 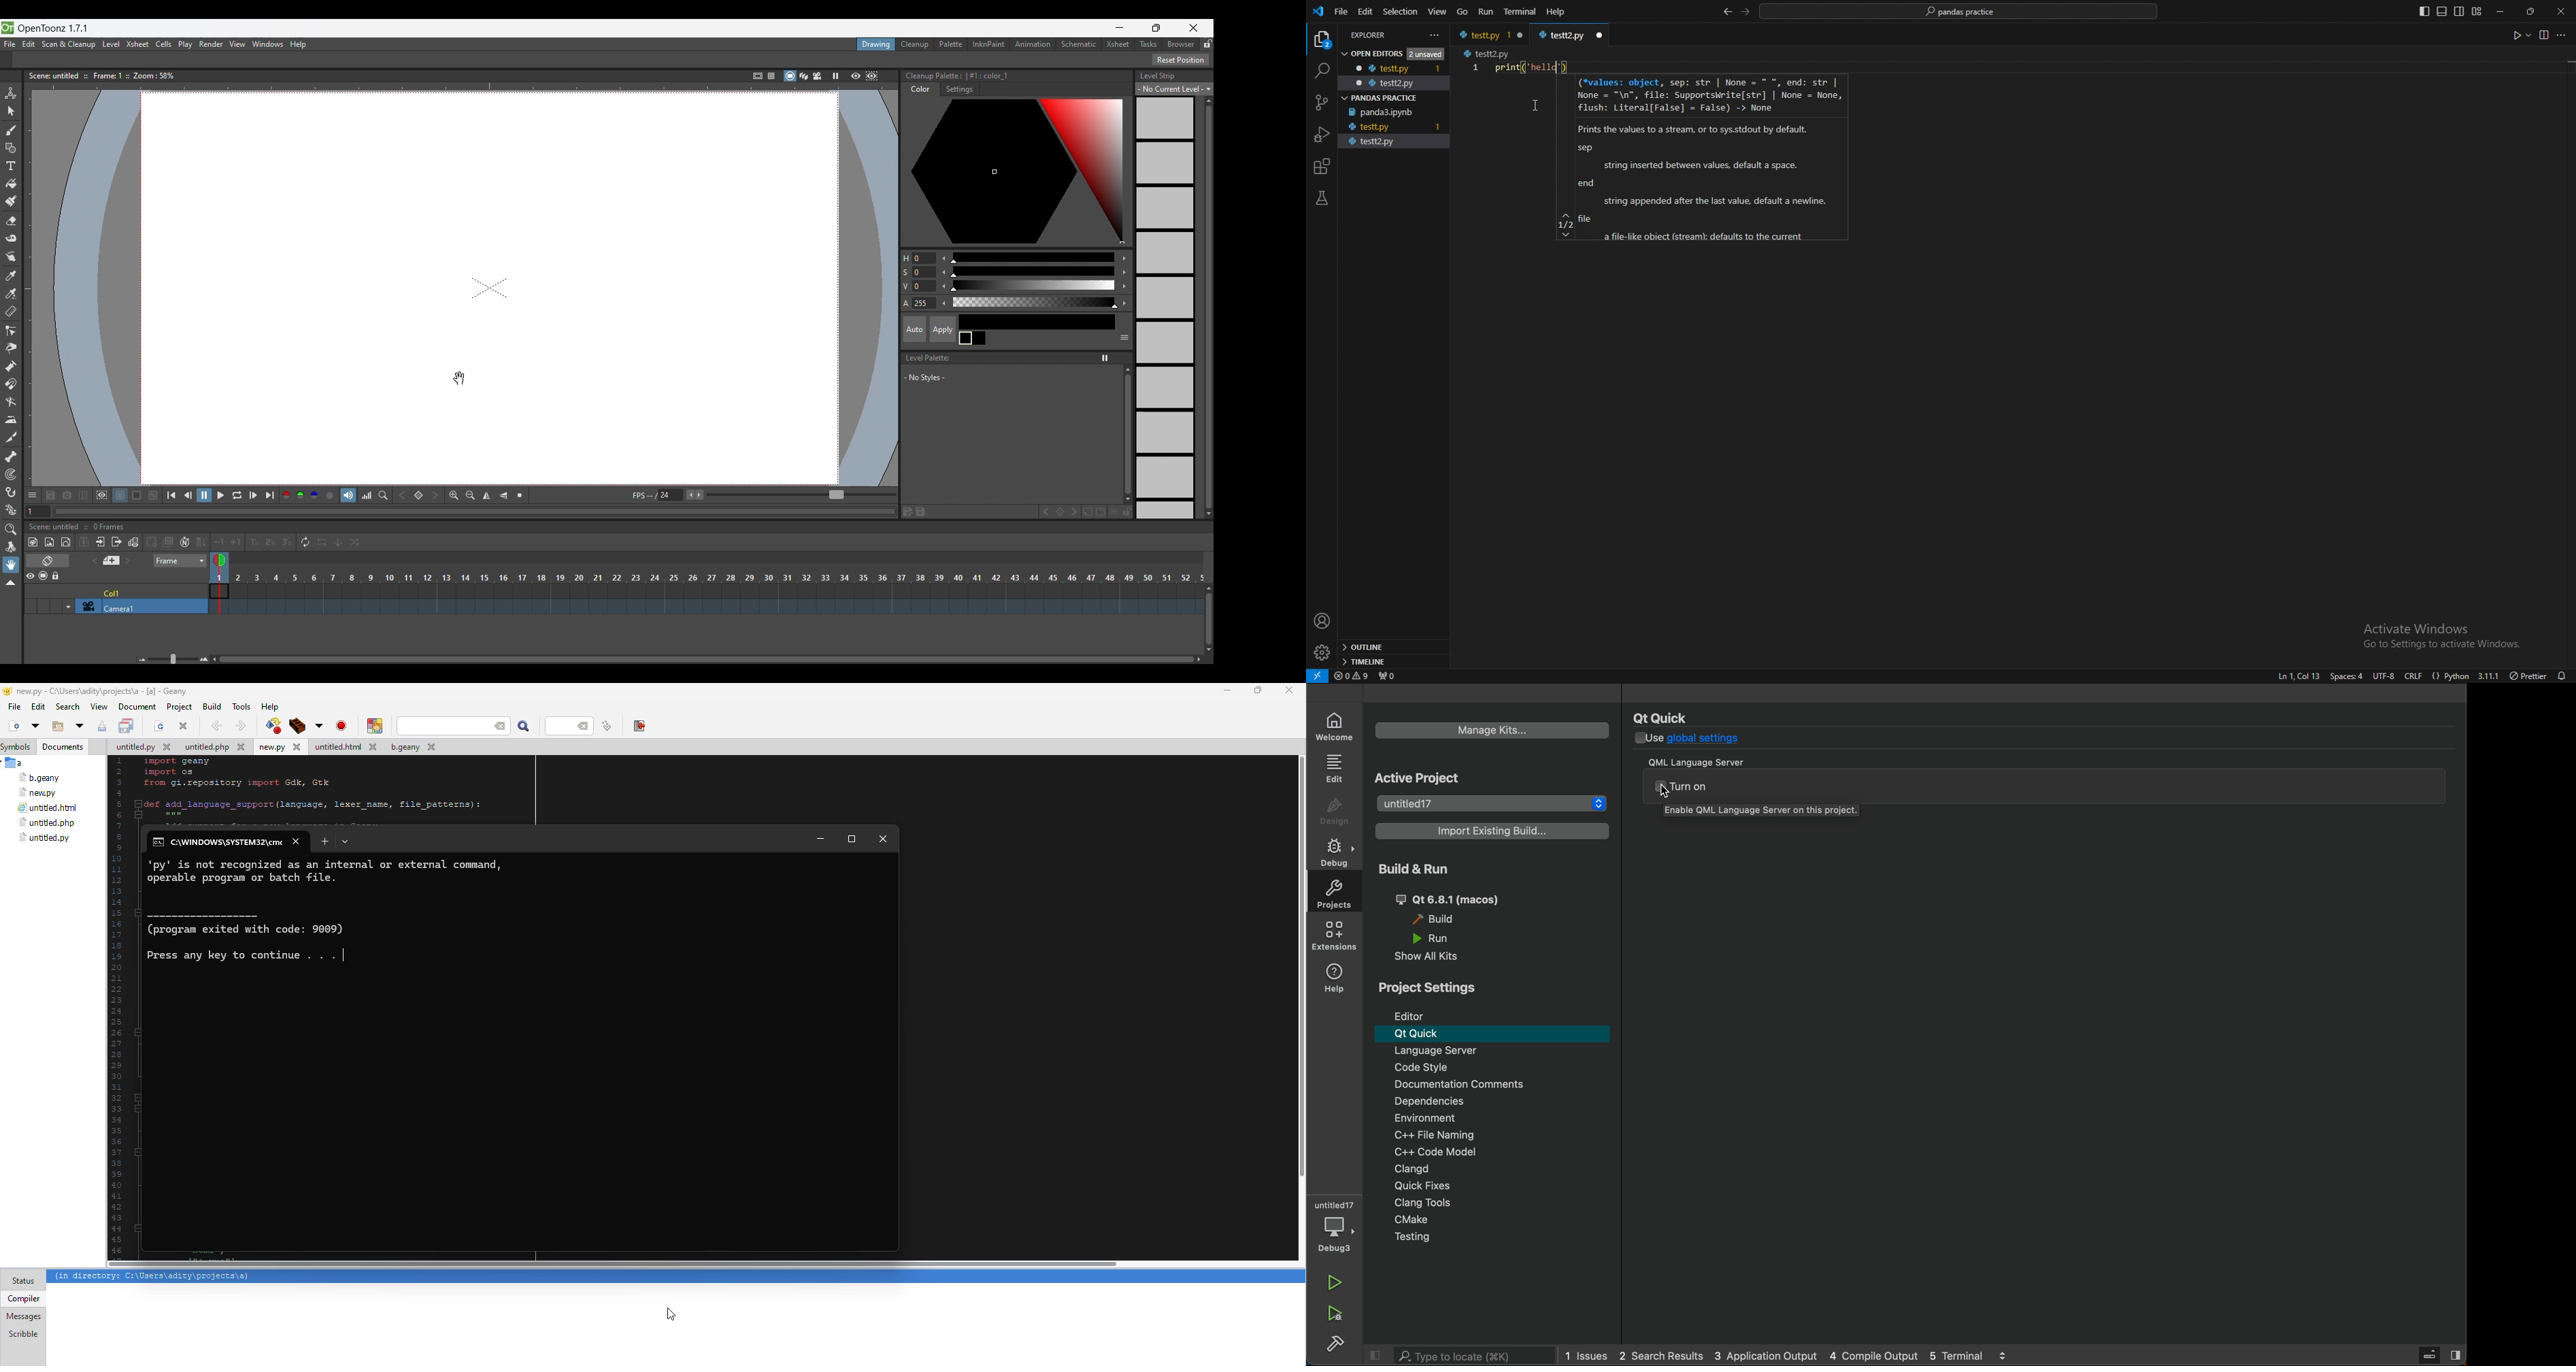 I want to click on (*values: object, sep: str | None = * *, end: str |
None = "\n", file: Supportskrite[str] | None = None,
flush: Literal[False] = False) -> None
Prints the values to a stream, or to syssstdout by default.
sep
string inserted between values, default a space.
end
string appended after the last value, default a newine.
file
a file-fike obiect (stream: defaults to the current, so click(x=1714, y=162).